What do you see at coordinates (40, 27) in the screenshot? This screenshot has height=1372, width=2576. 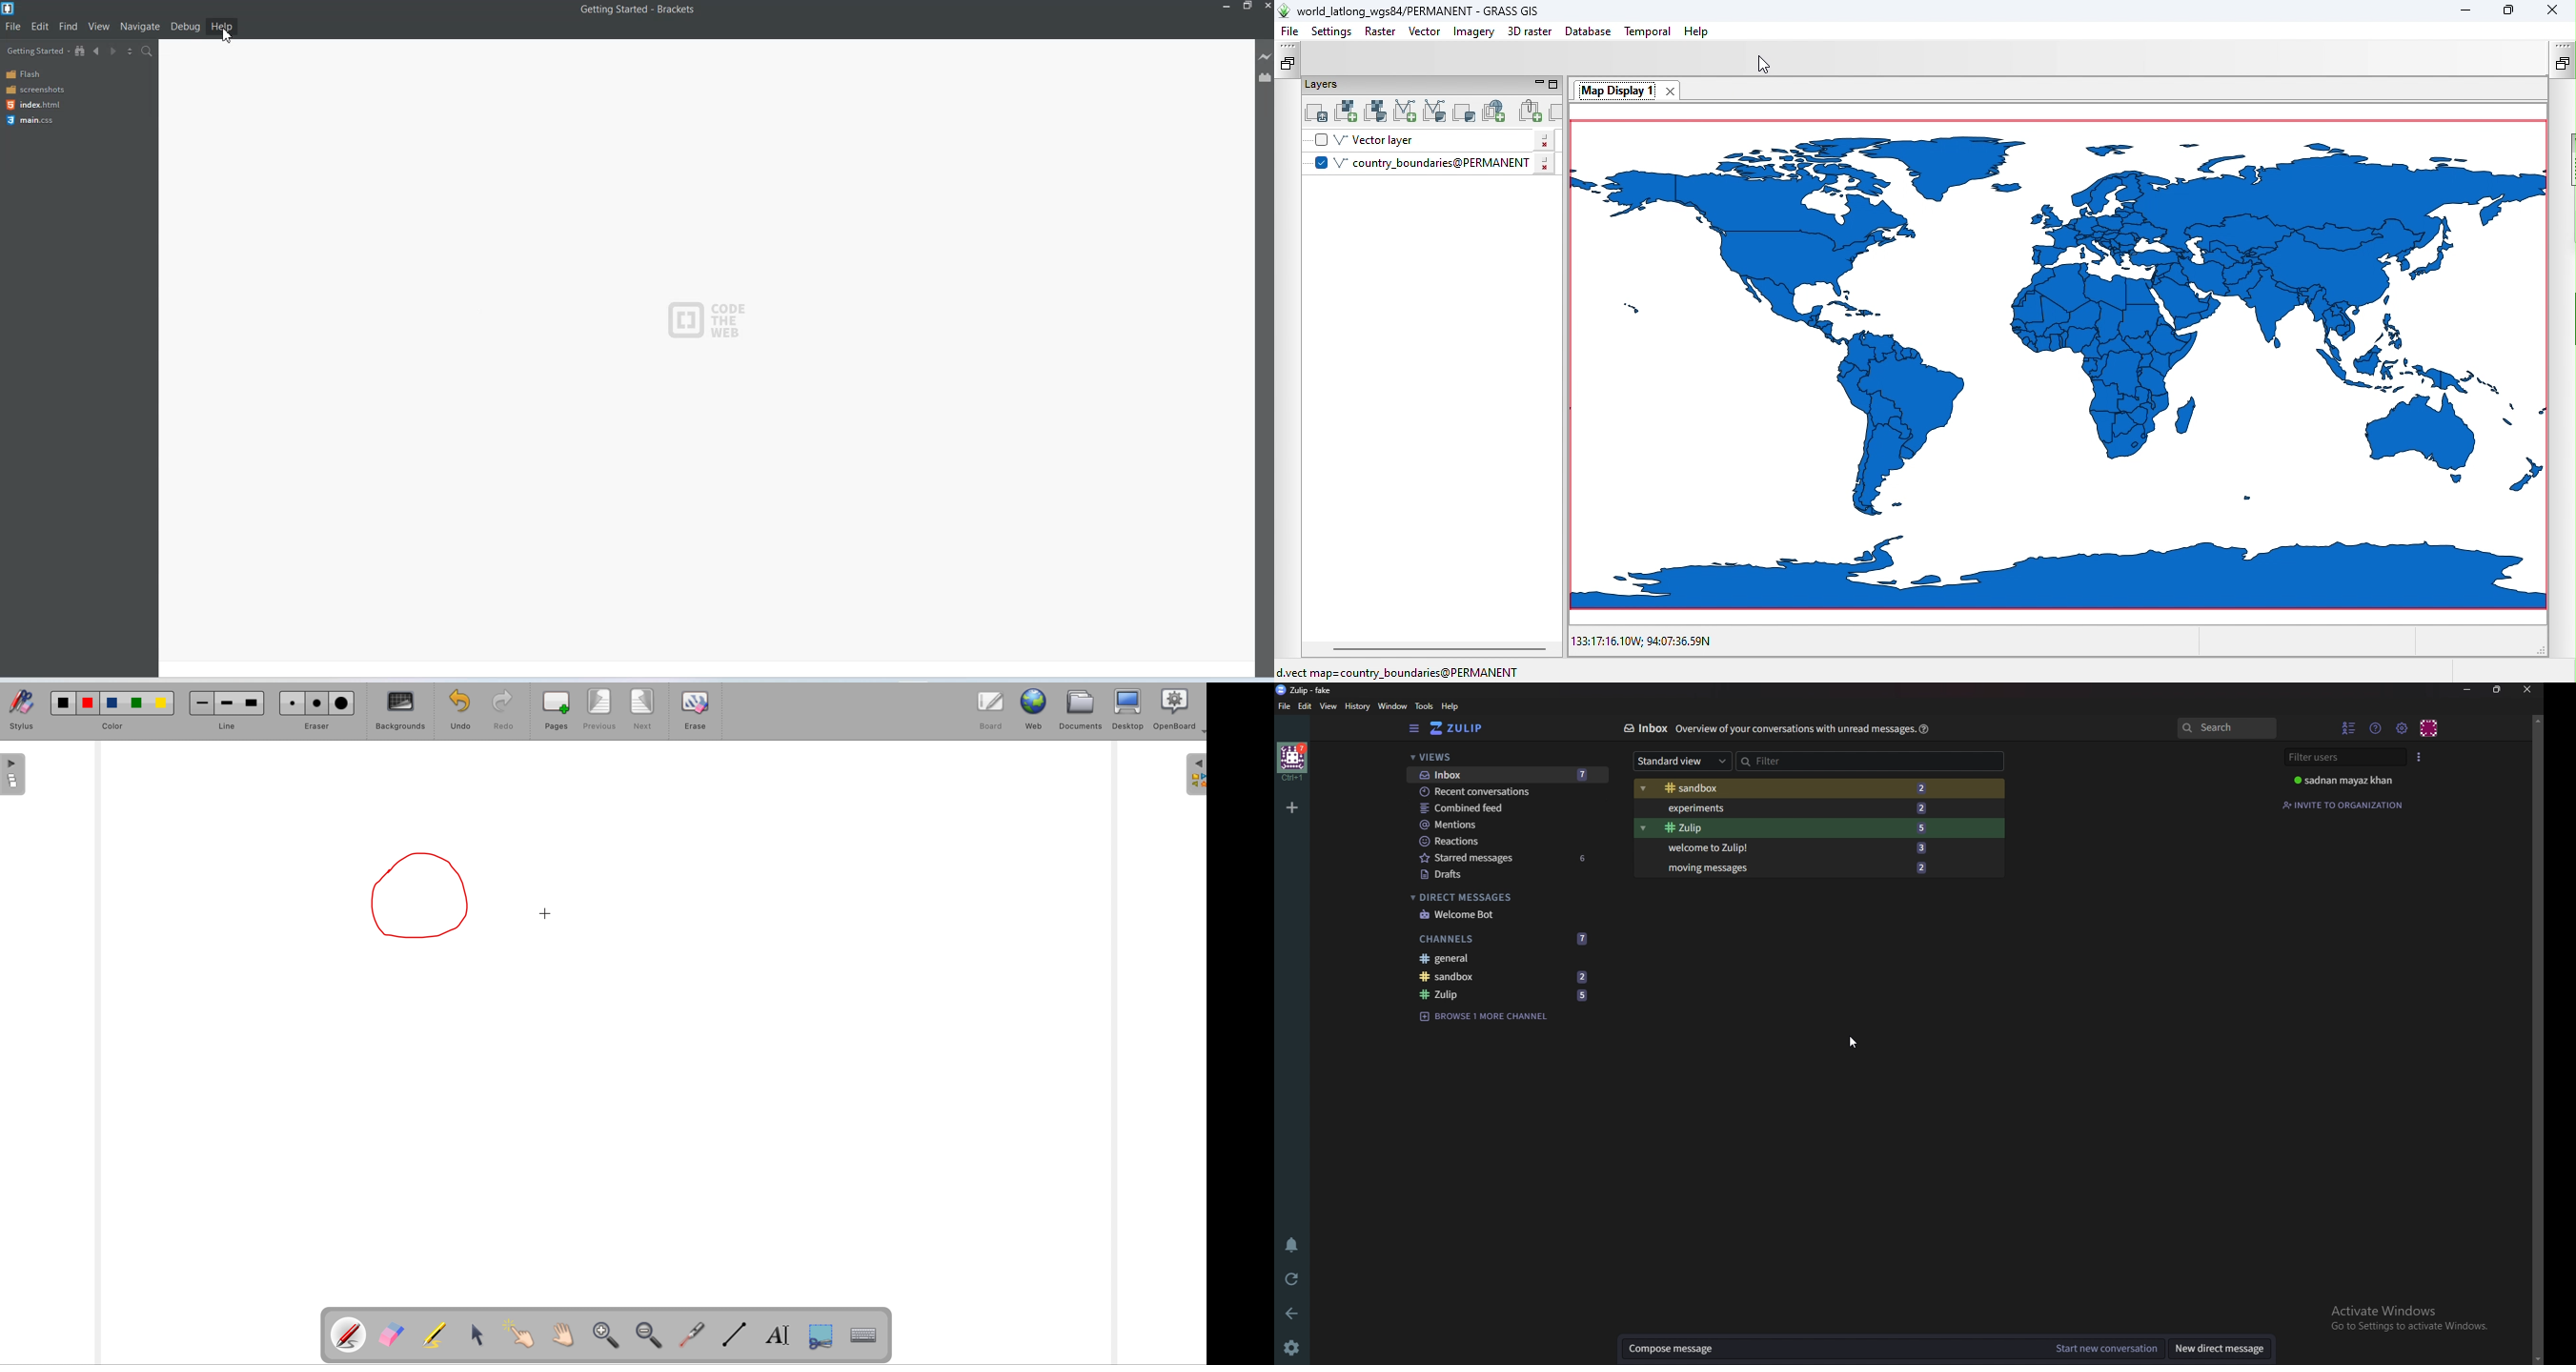 I see `Edit` at bounding box center [40, 27].